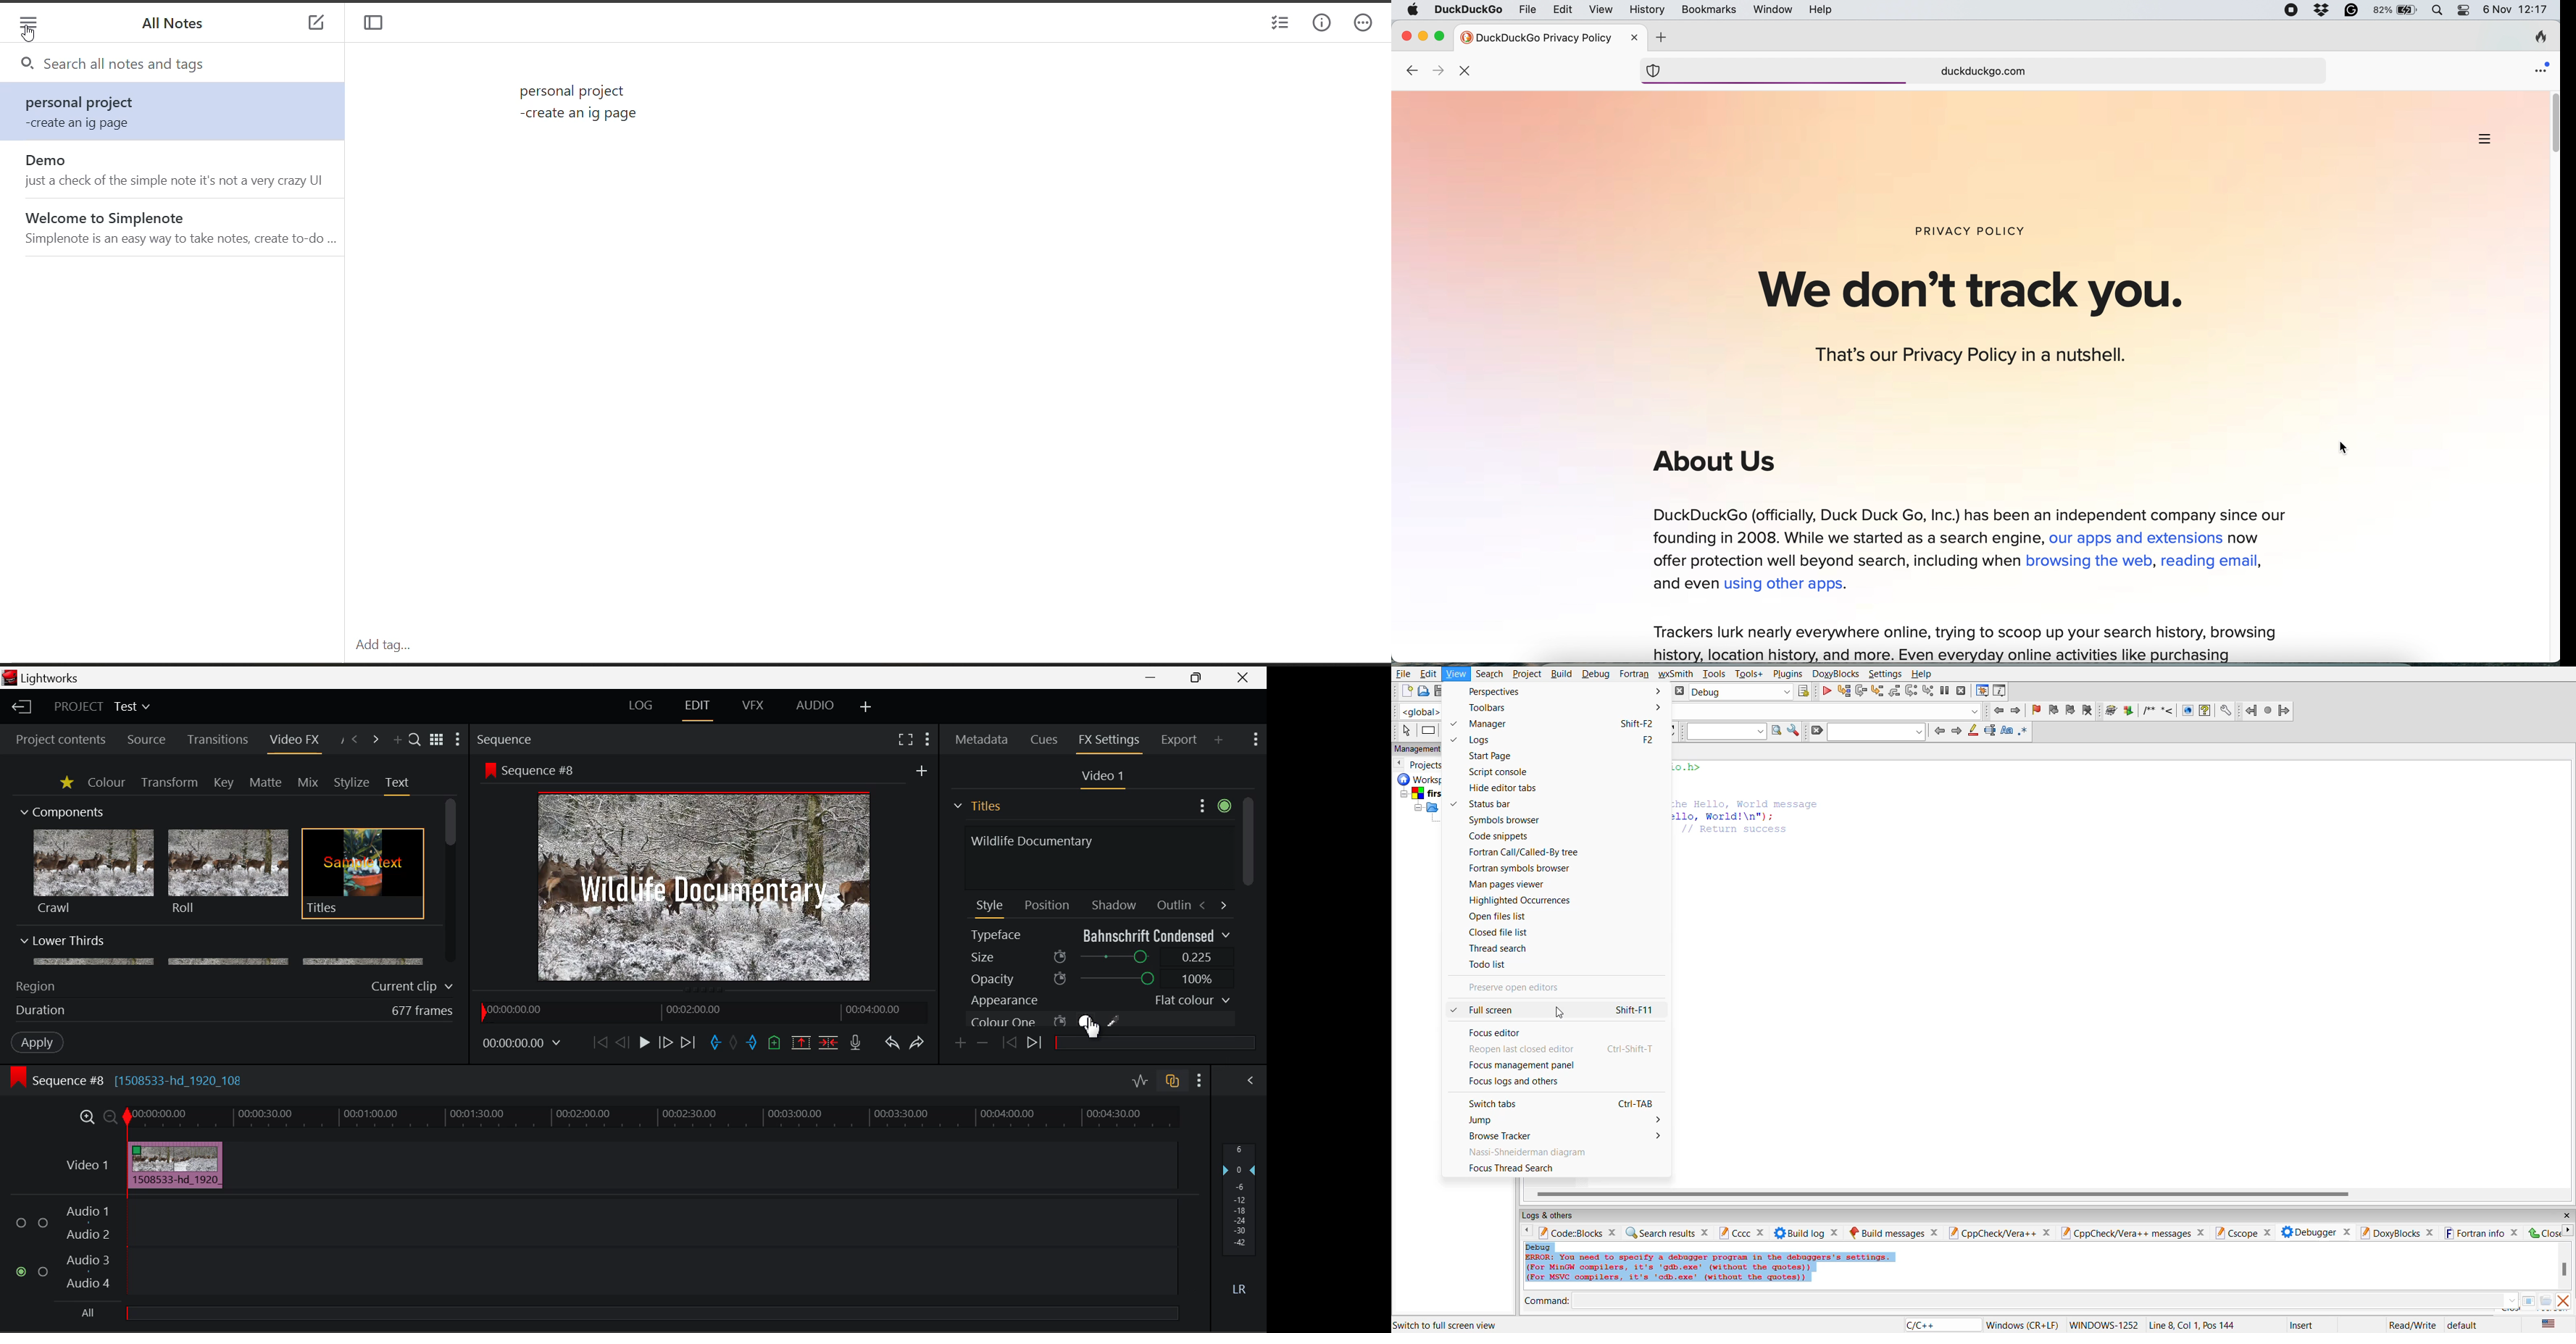  Describe the element at coordinates (171, 783) in the screenshot. I see `Transform` at that location.